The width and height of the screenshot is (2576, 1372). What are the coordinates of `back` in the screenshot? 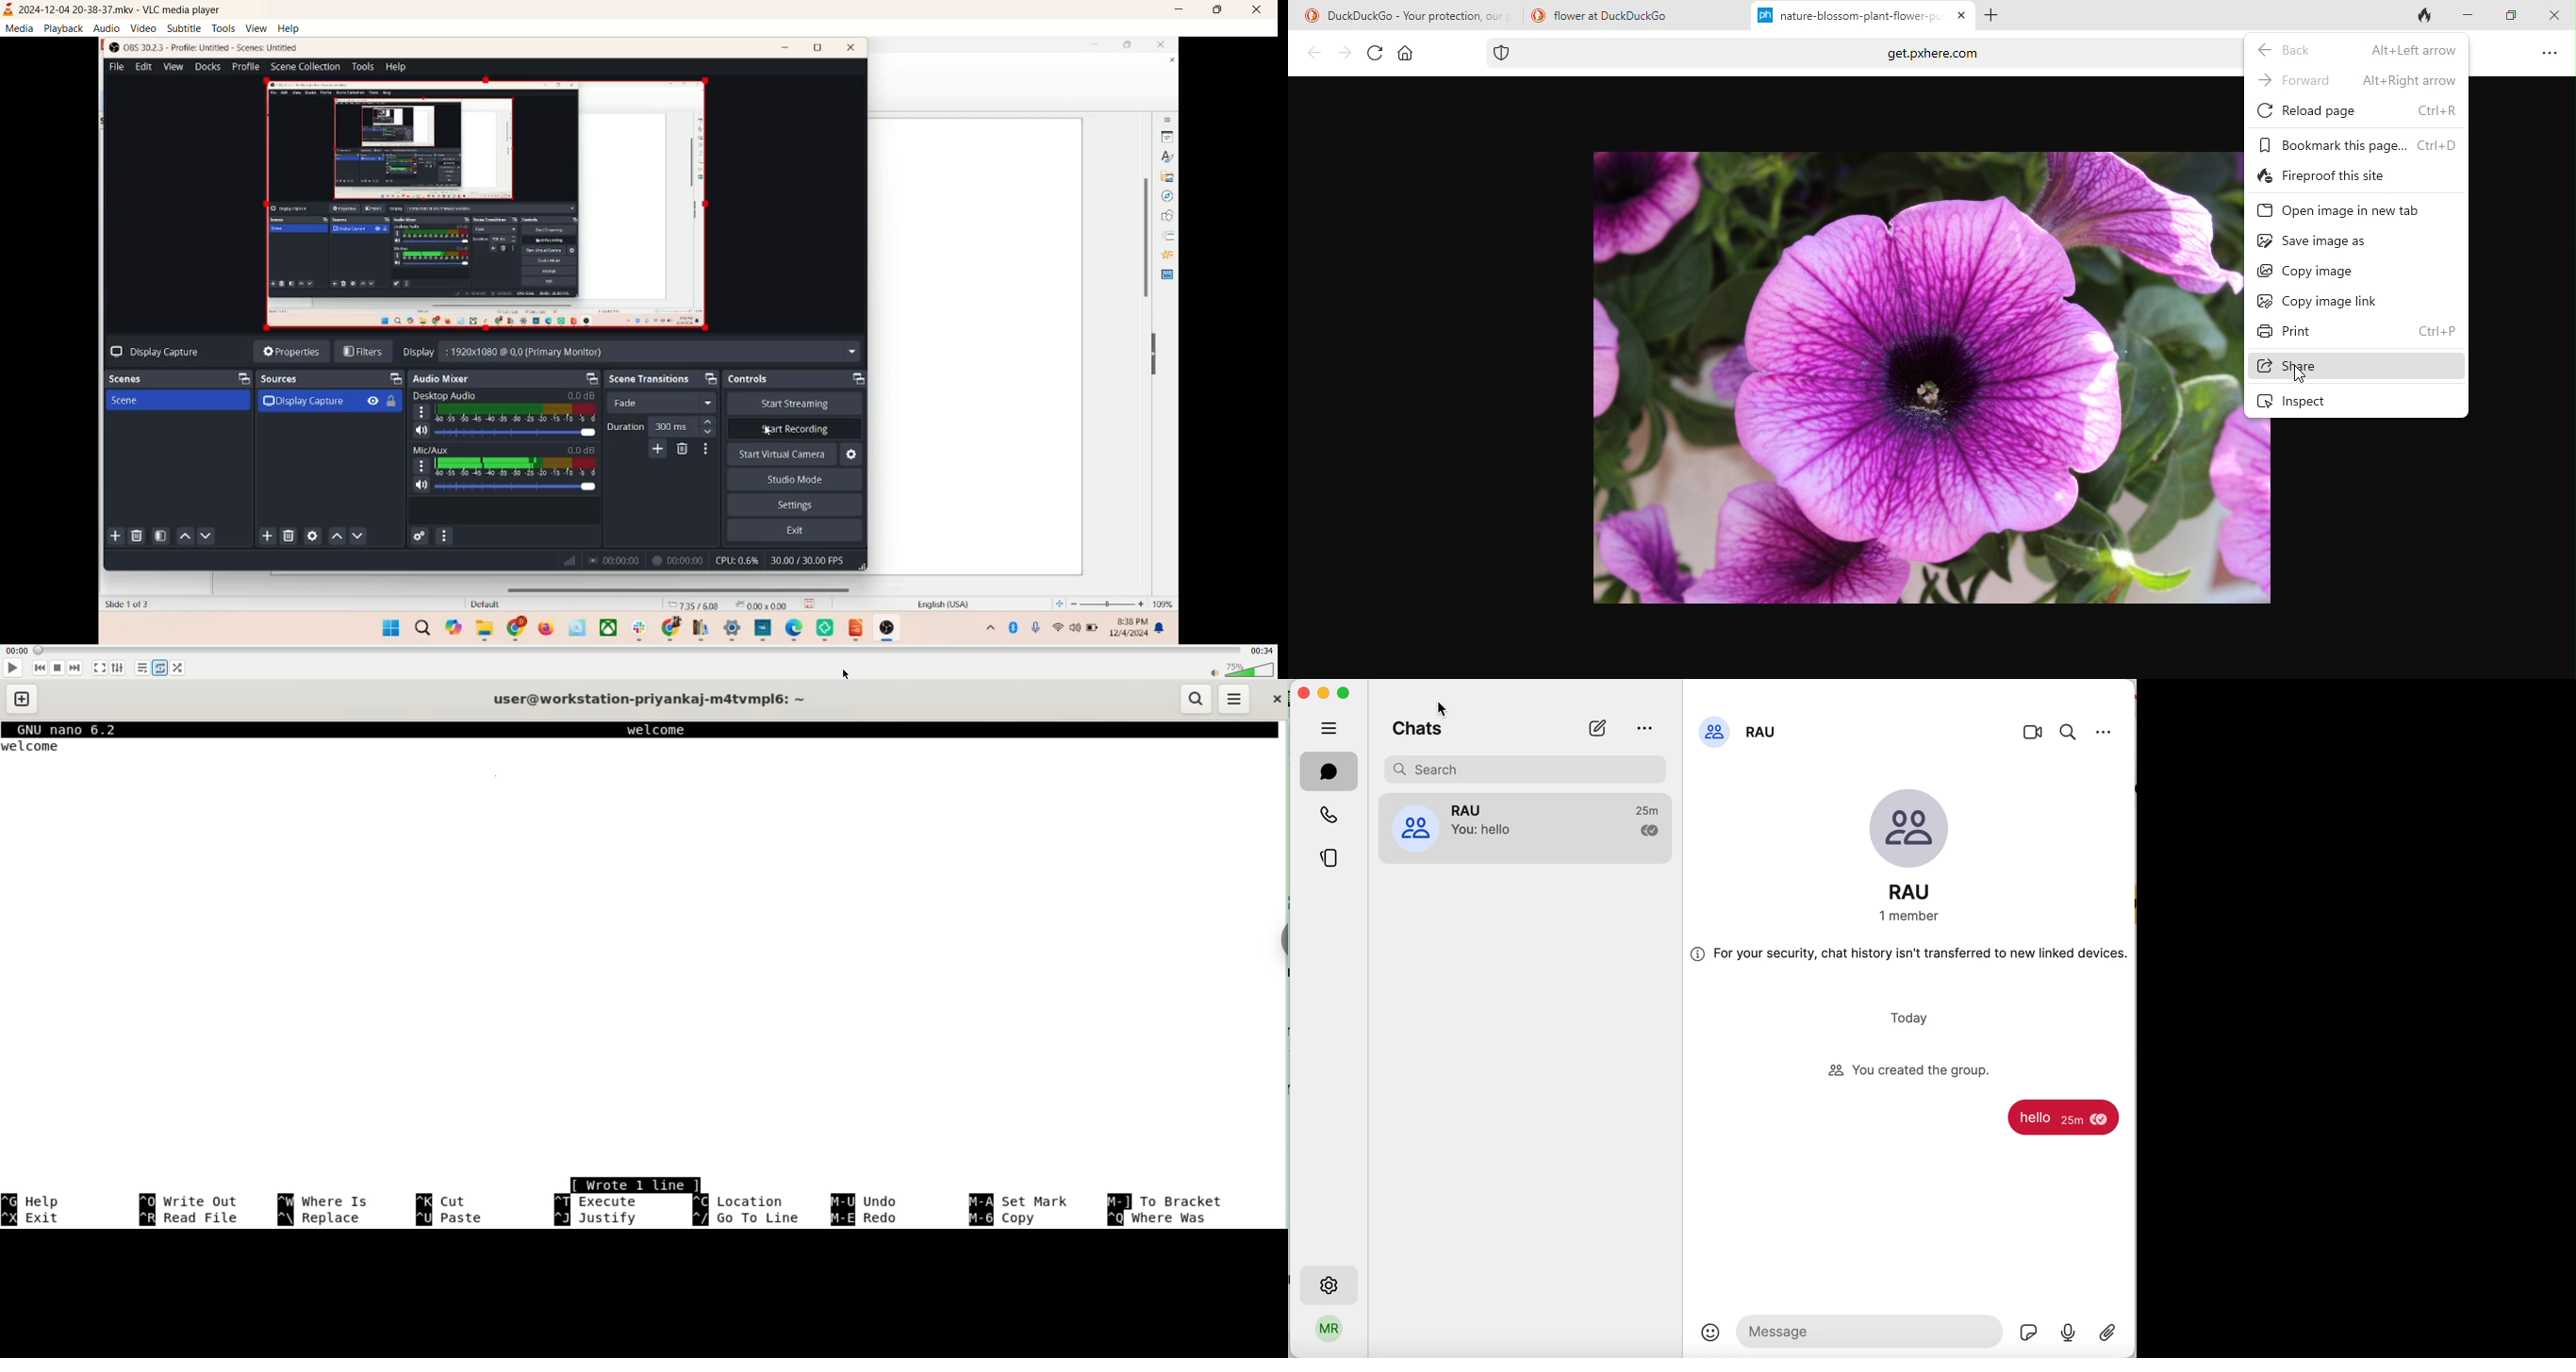 It's located at (1310, 55).